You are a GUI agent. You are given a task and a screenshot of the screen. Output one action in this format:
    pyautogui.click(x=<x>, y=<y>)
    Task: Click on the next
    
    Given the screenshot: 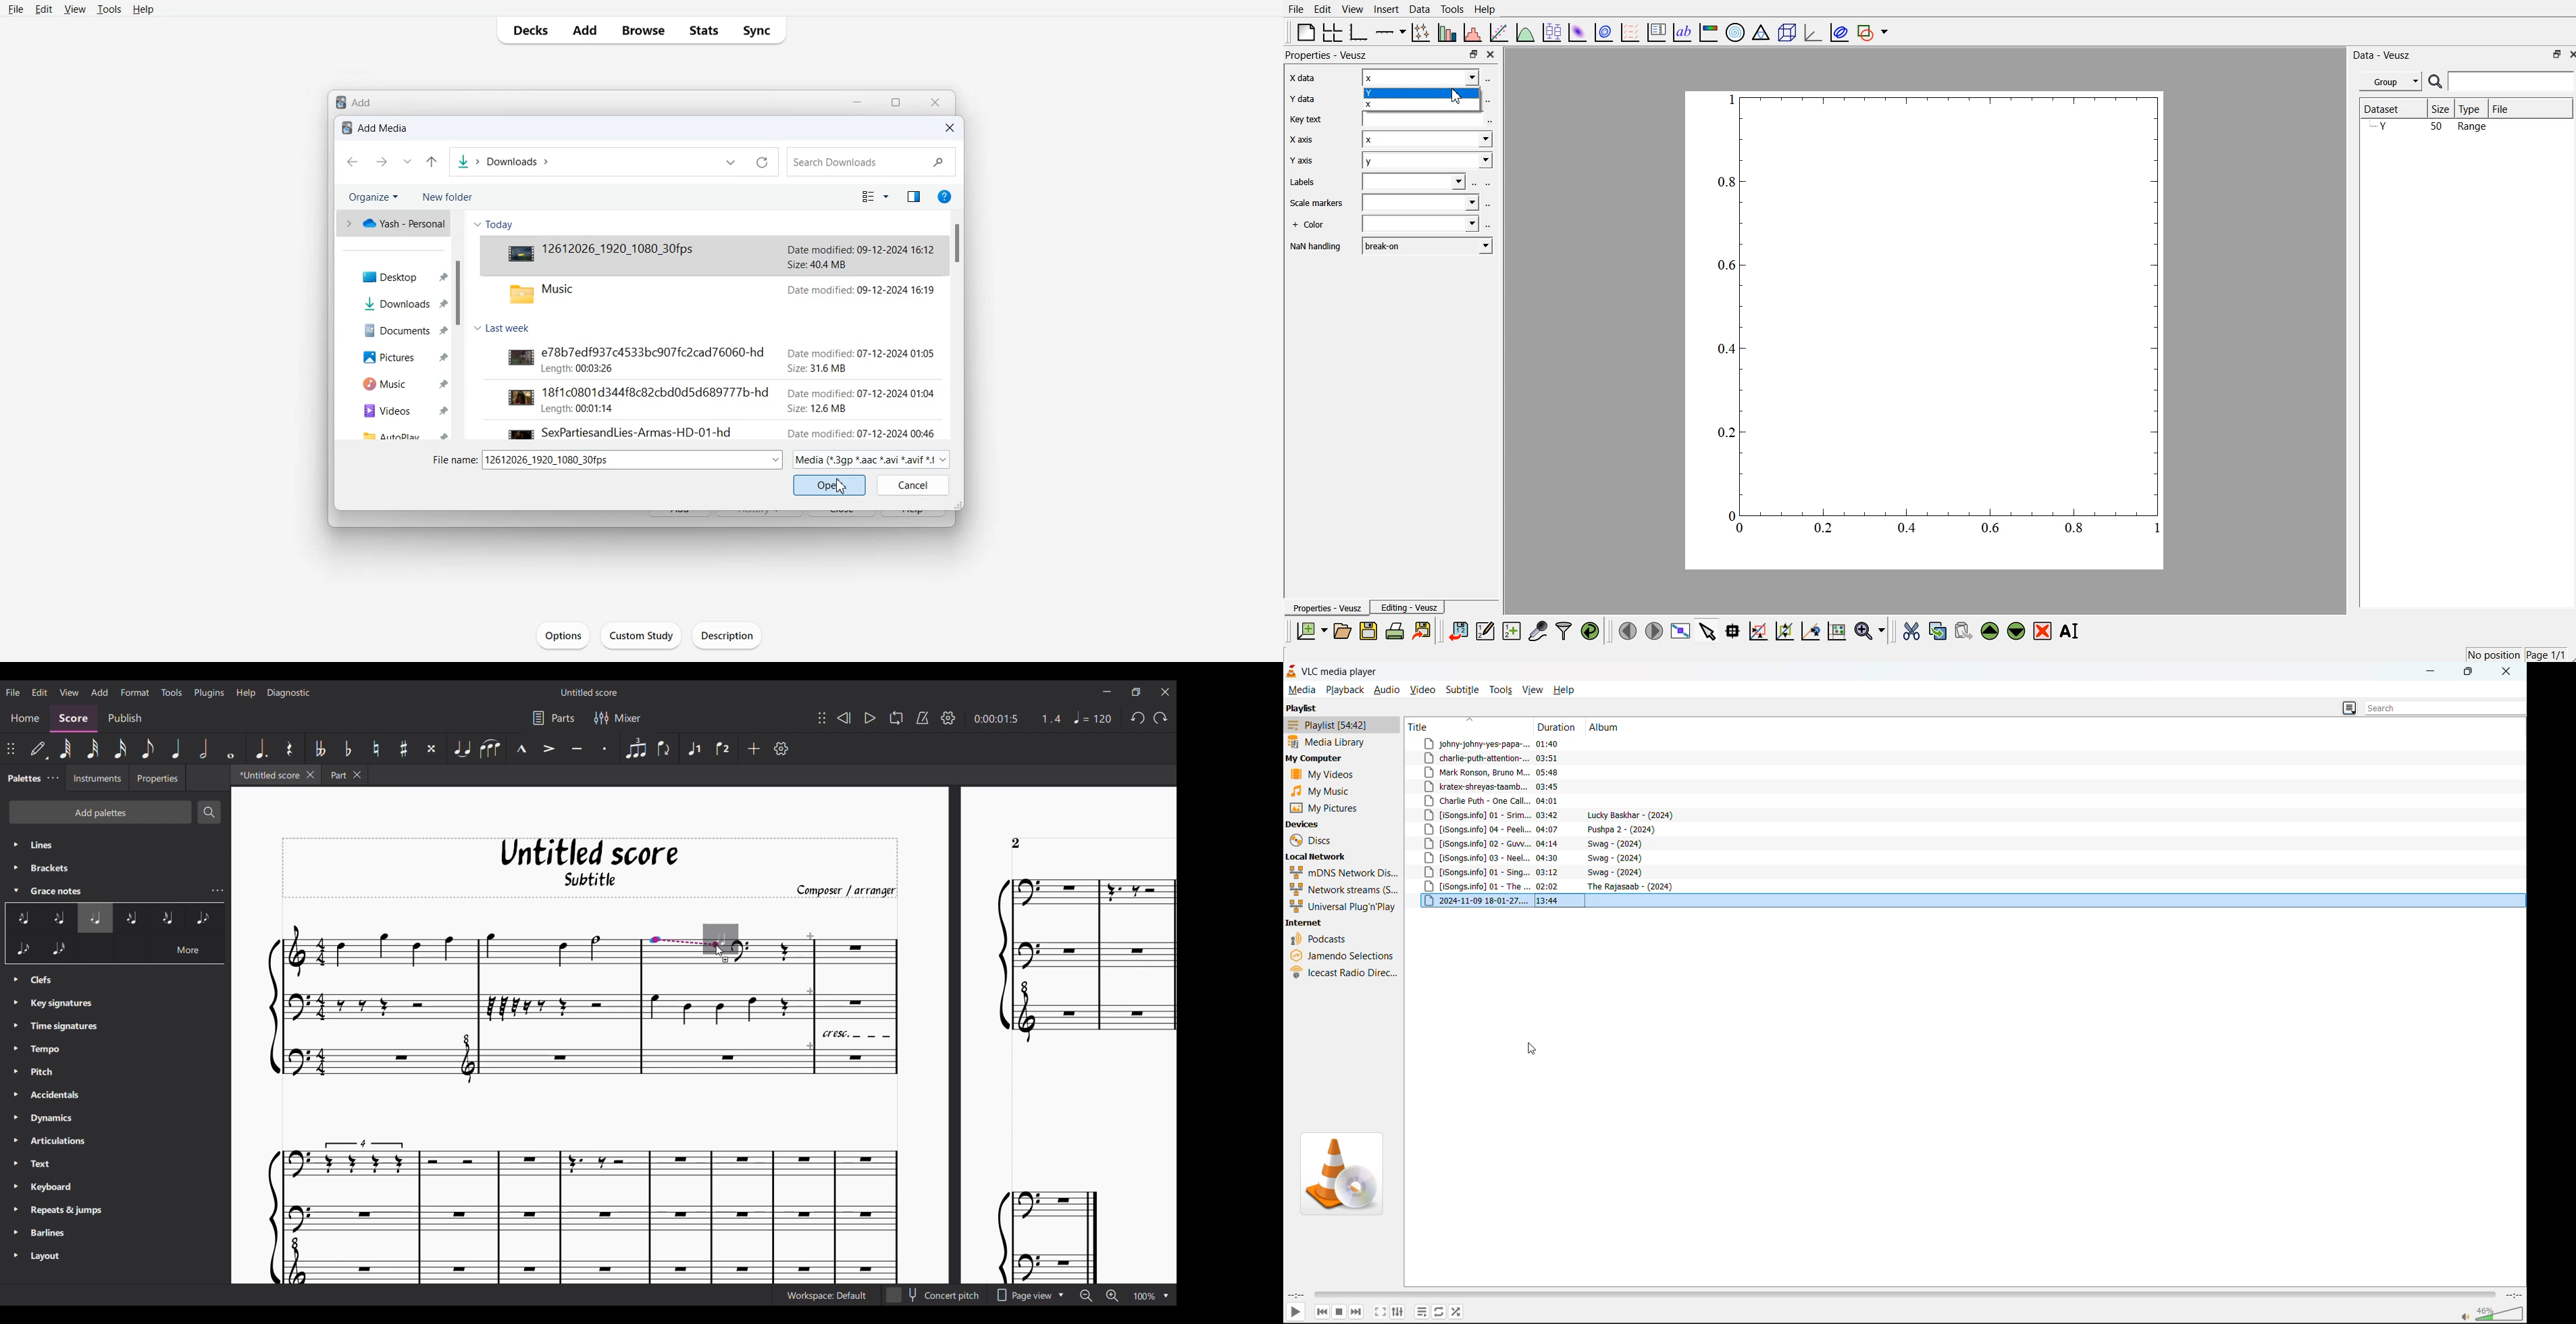 What is the action you would take?
    pyautogui.click(x=1357, y=1311)
    